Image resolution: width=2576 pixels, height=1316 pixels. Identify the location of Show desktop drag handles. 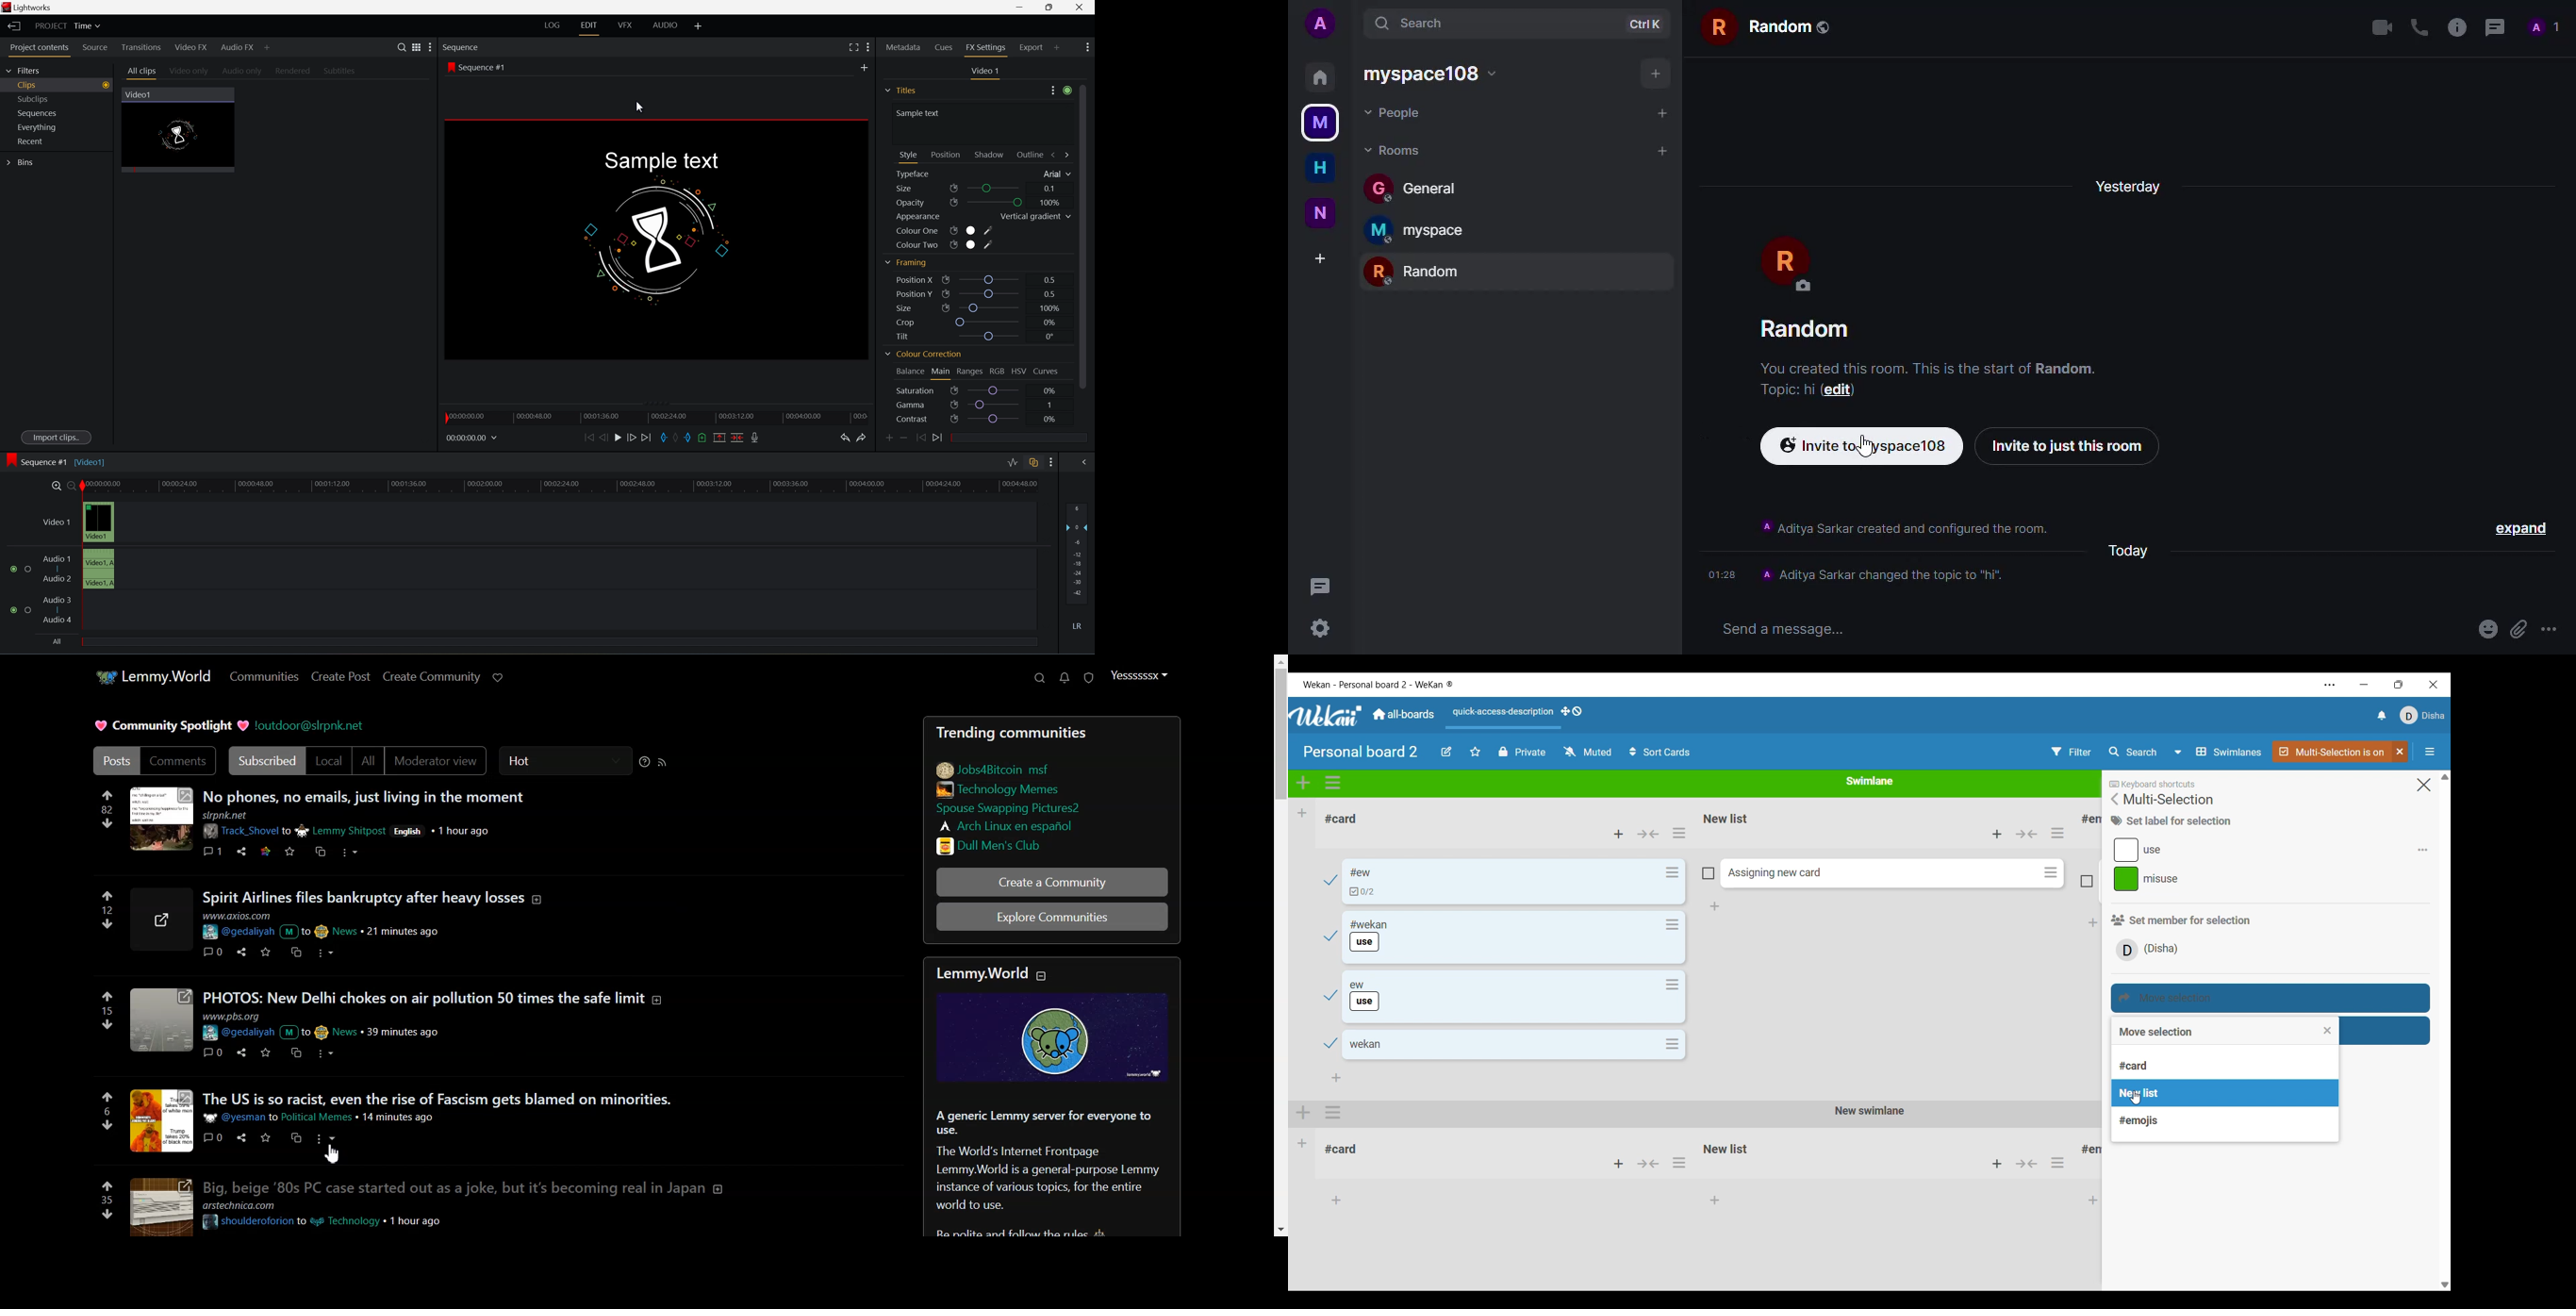
(1572, 711).